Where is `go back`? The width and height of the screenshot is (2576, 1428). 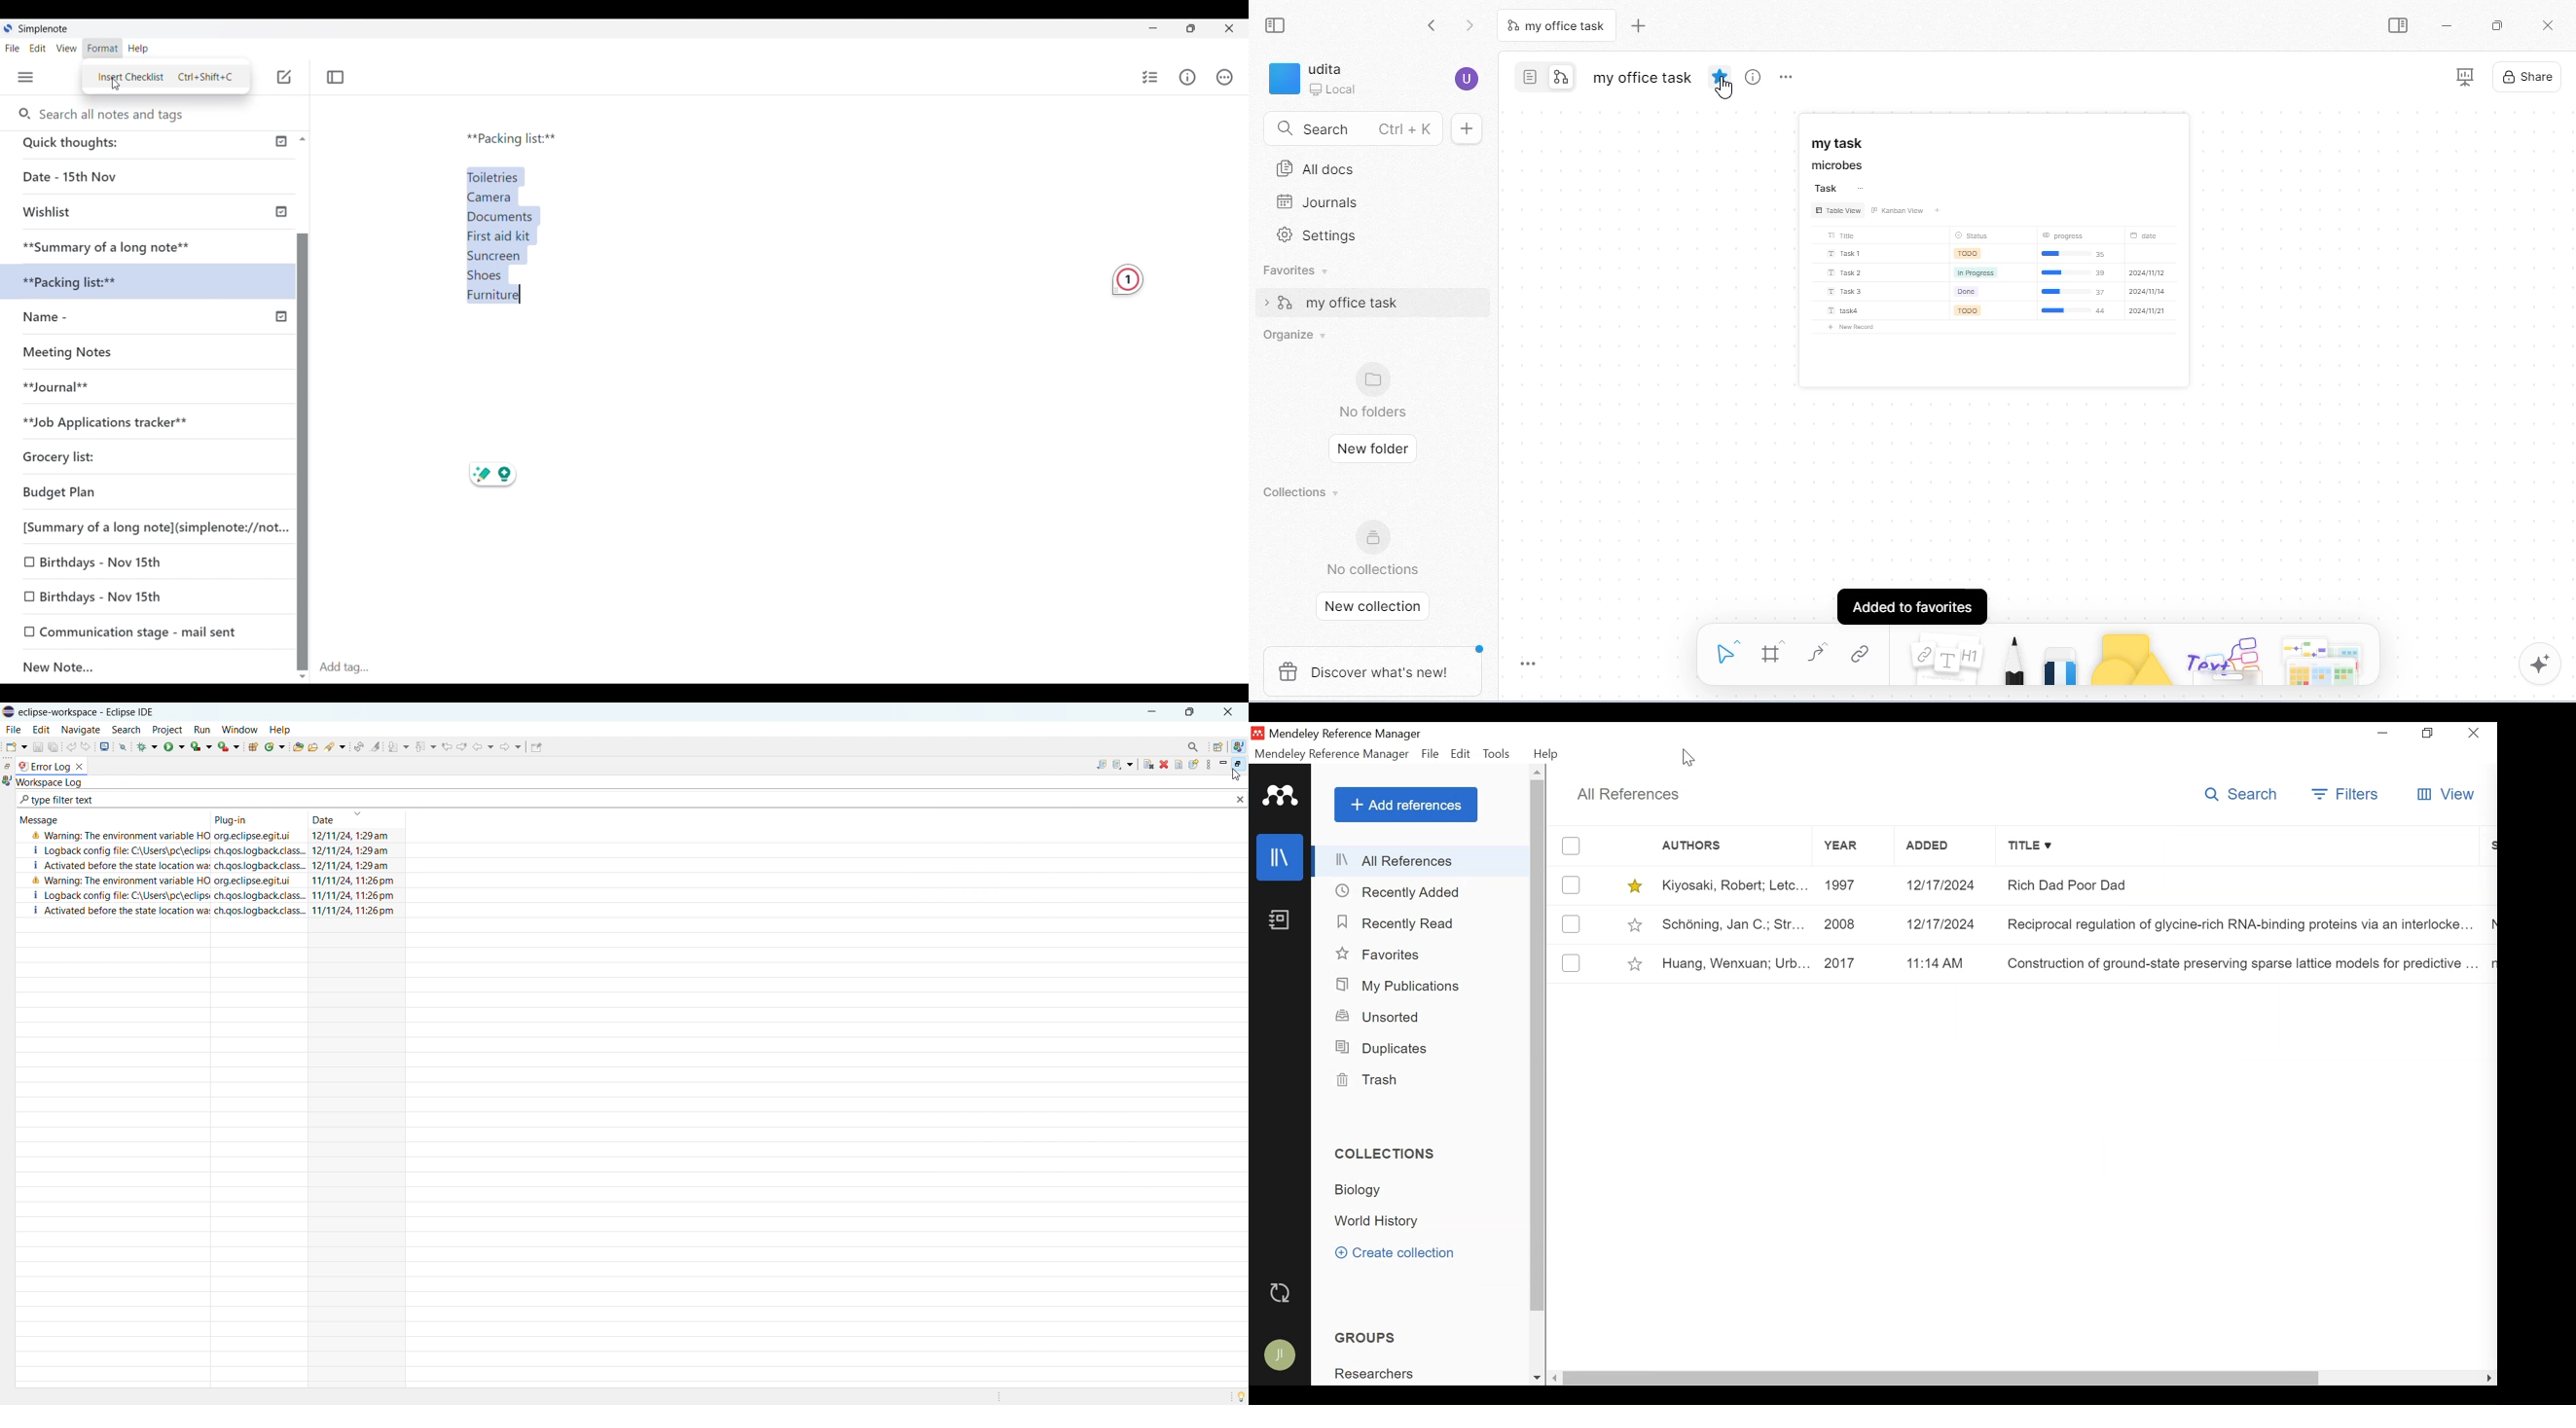
go back is located at coordinates (1434, 27).